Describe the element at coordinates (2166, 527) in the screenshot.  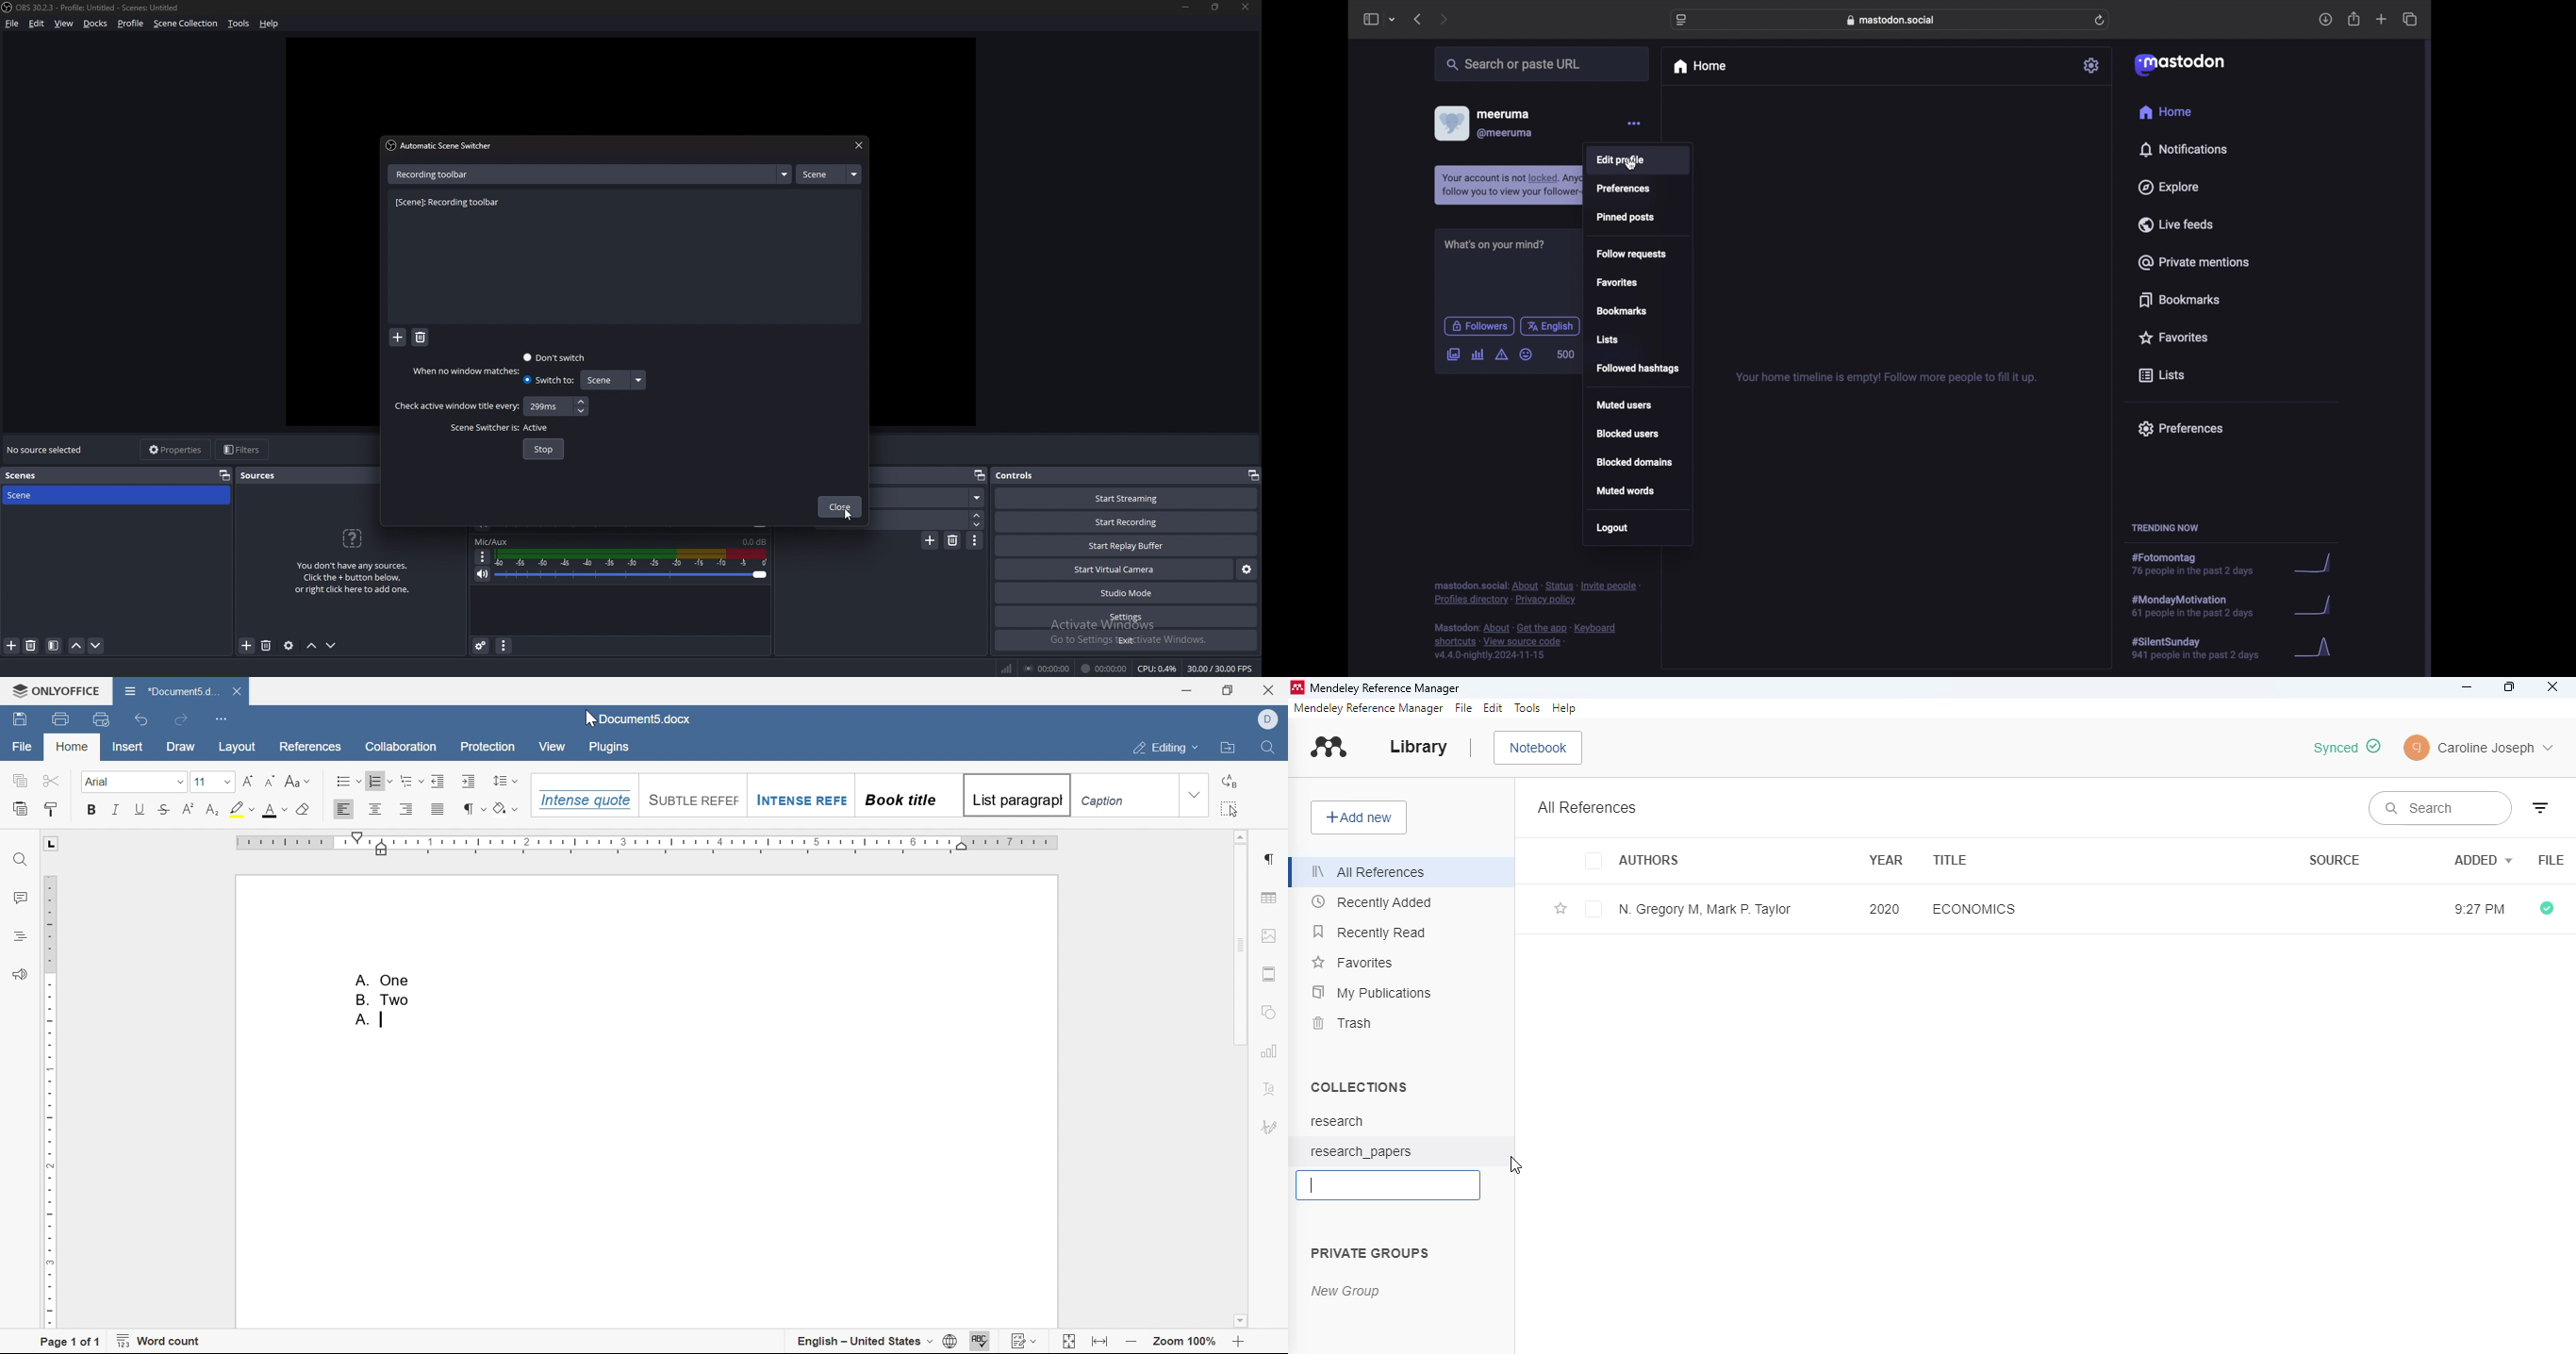
I see `trending now` at that location.